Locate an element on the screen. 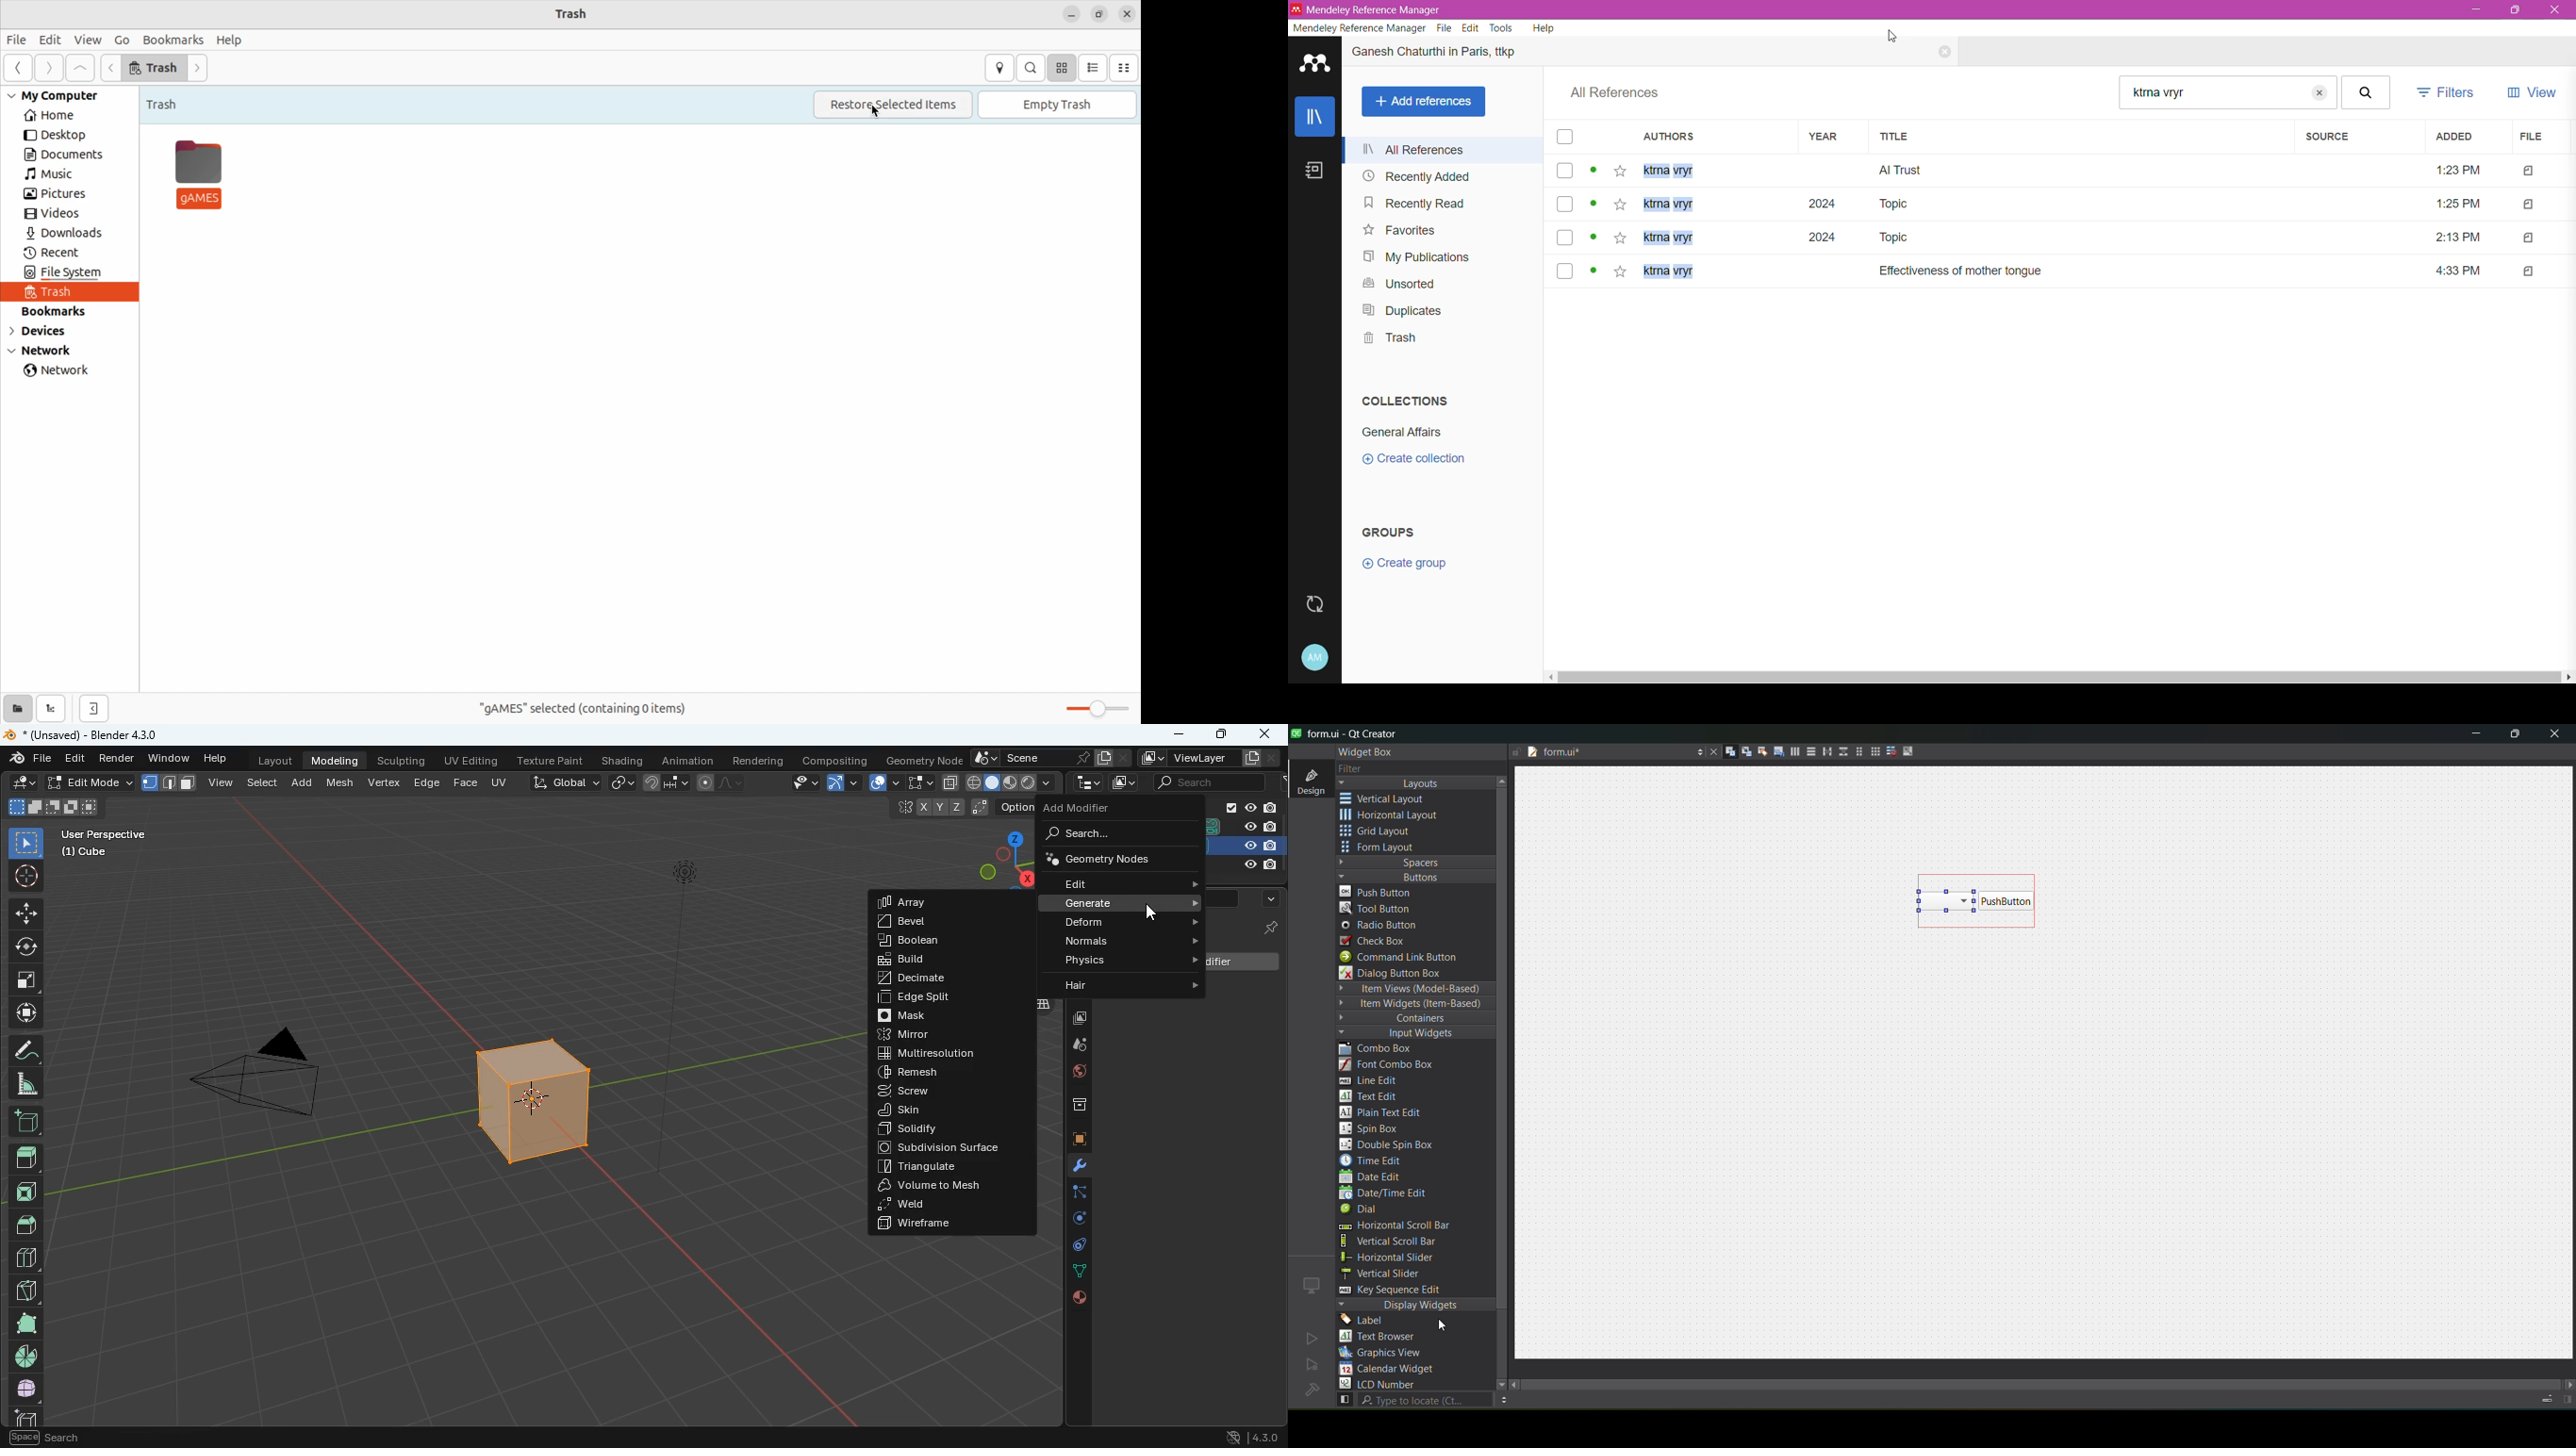  select reference  is located at coordinates (1564, 205).